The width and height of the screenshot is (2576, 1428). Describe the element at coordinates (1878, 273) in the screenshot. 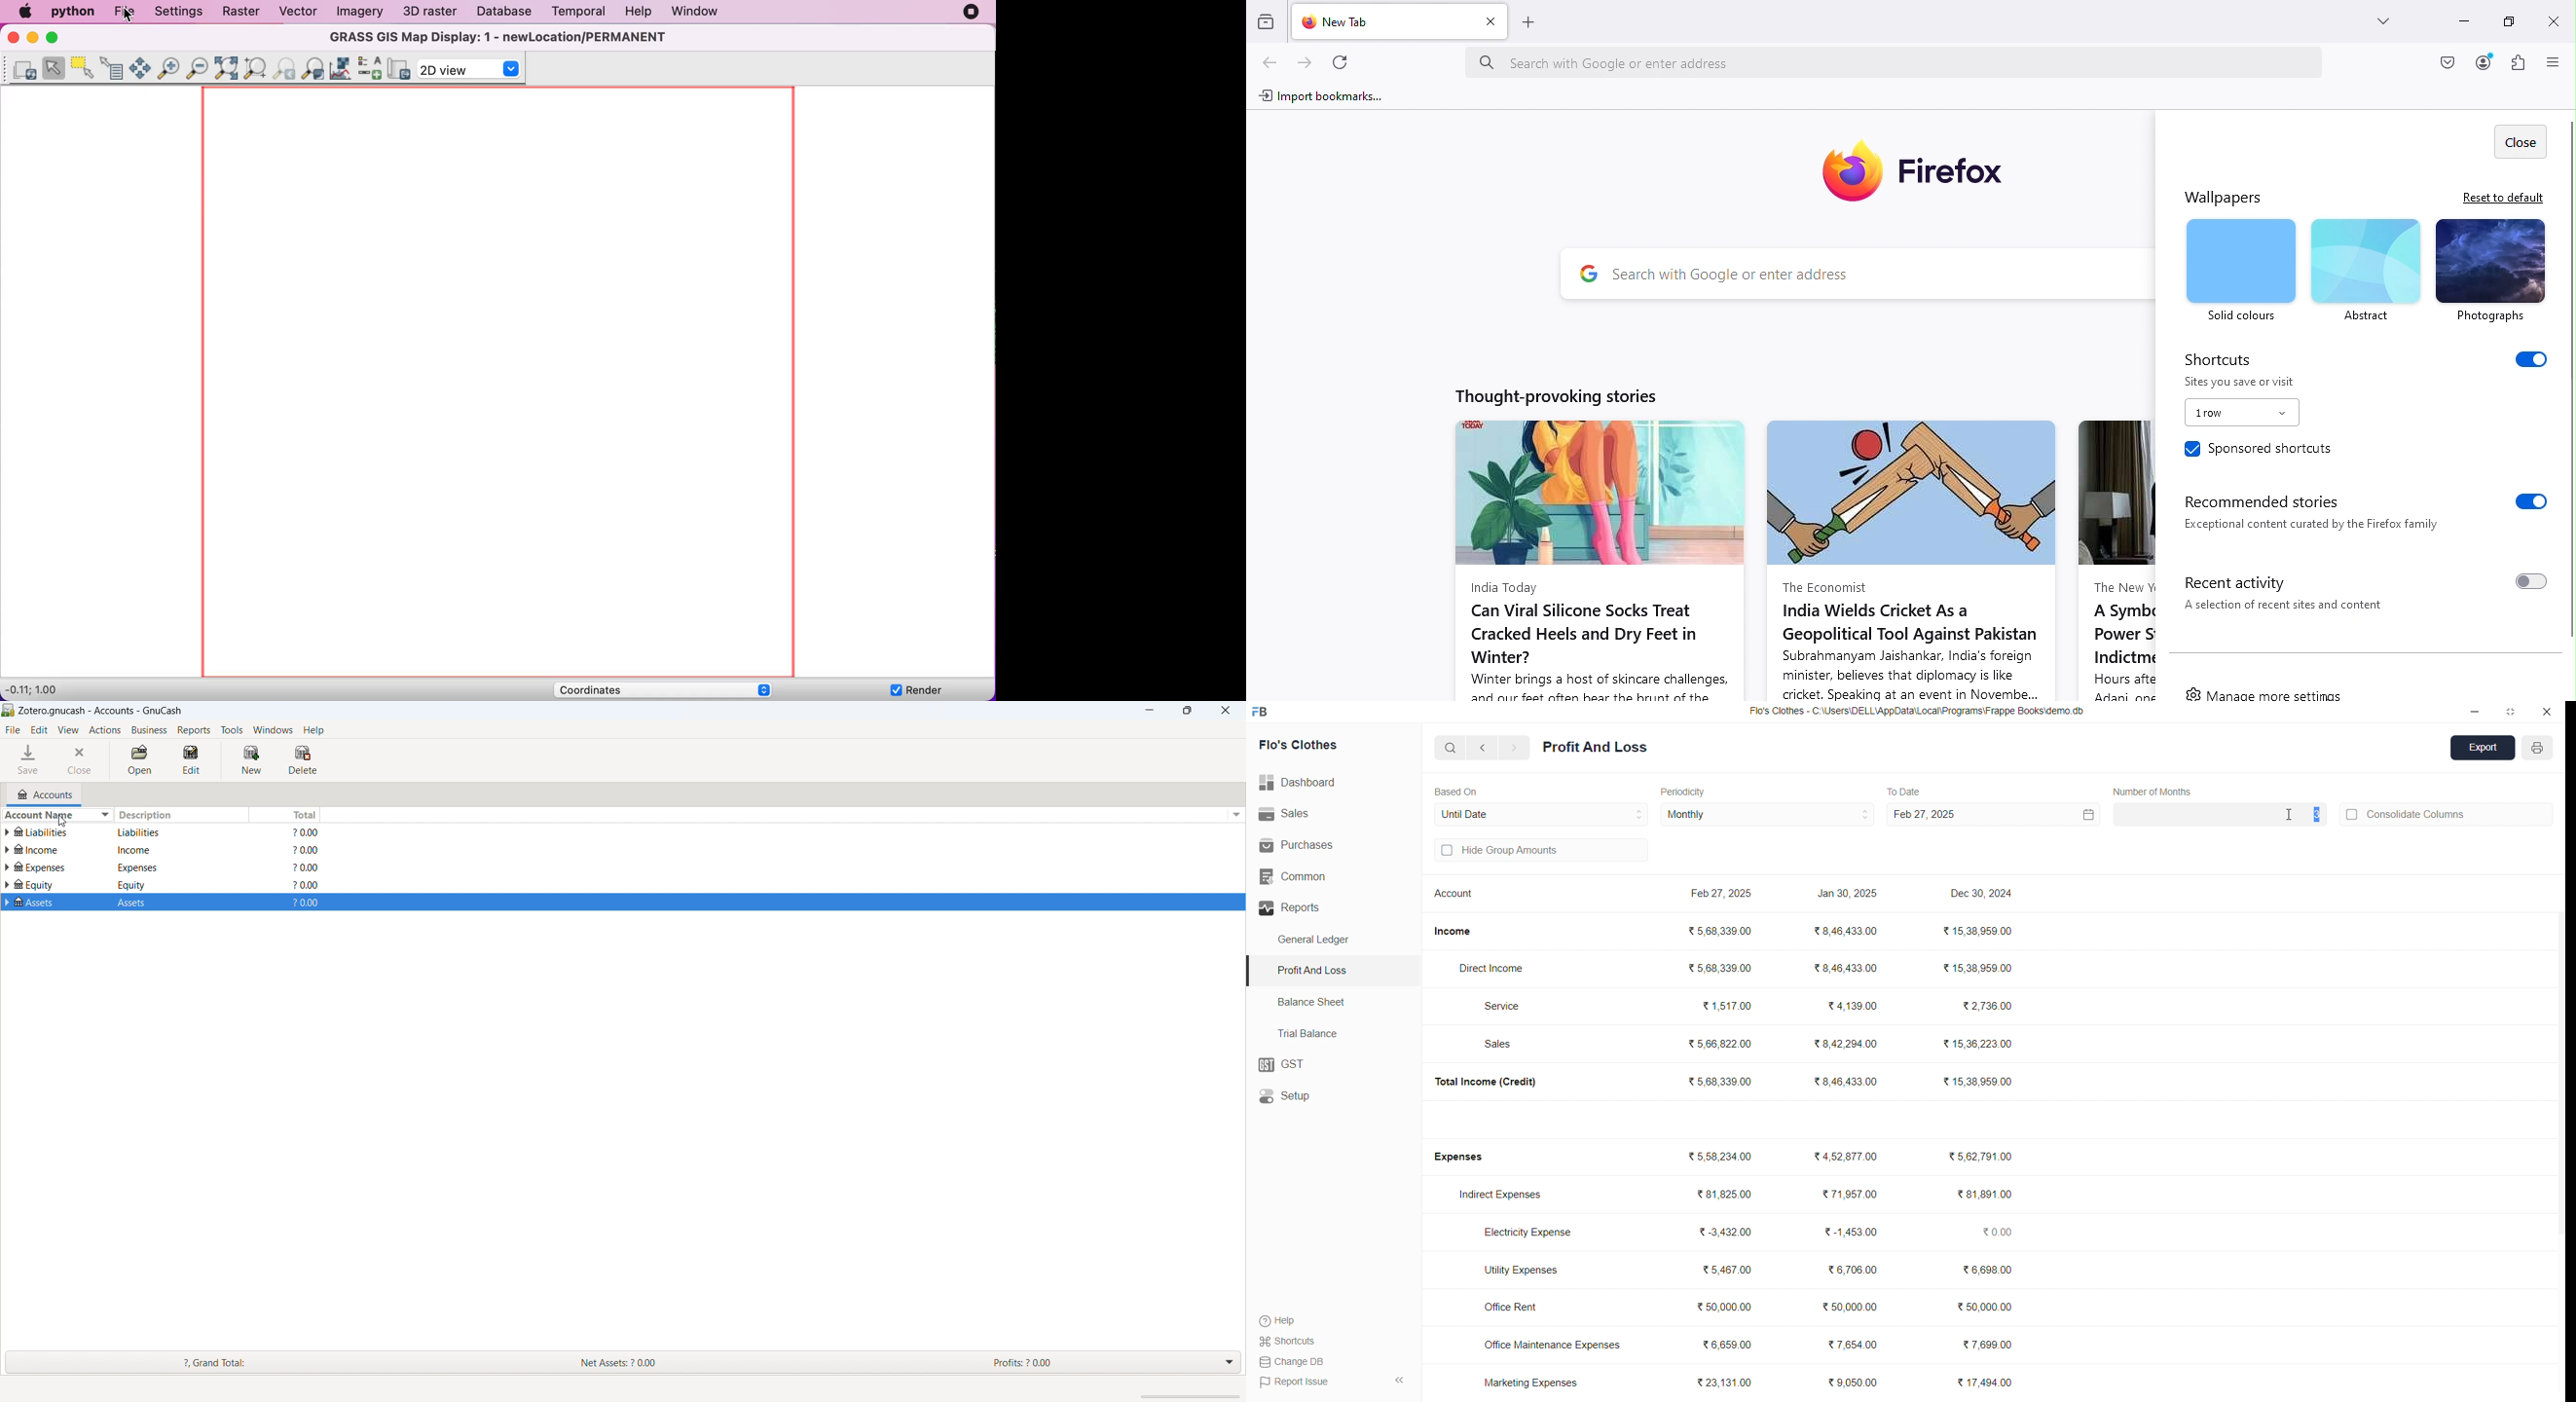

I see `Search bar` at that location.